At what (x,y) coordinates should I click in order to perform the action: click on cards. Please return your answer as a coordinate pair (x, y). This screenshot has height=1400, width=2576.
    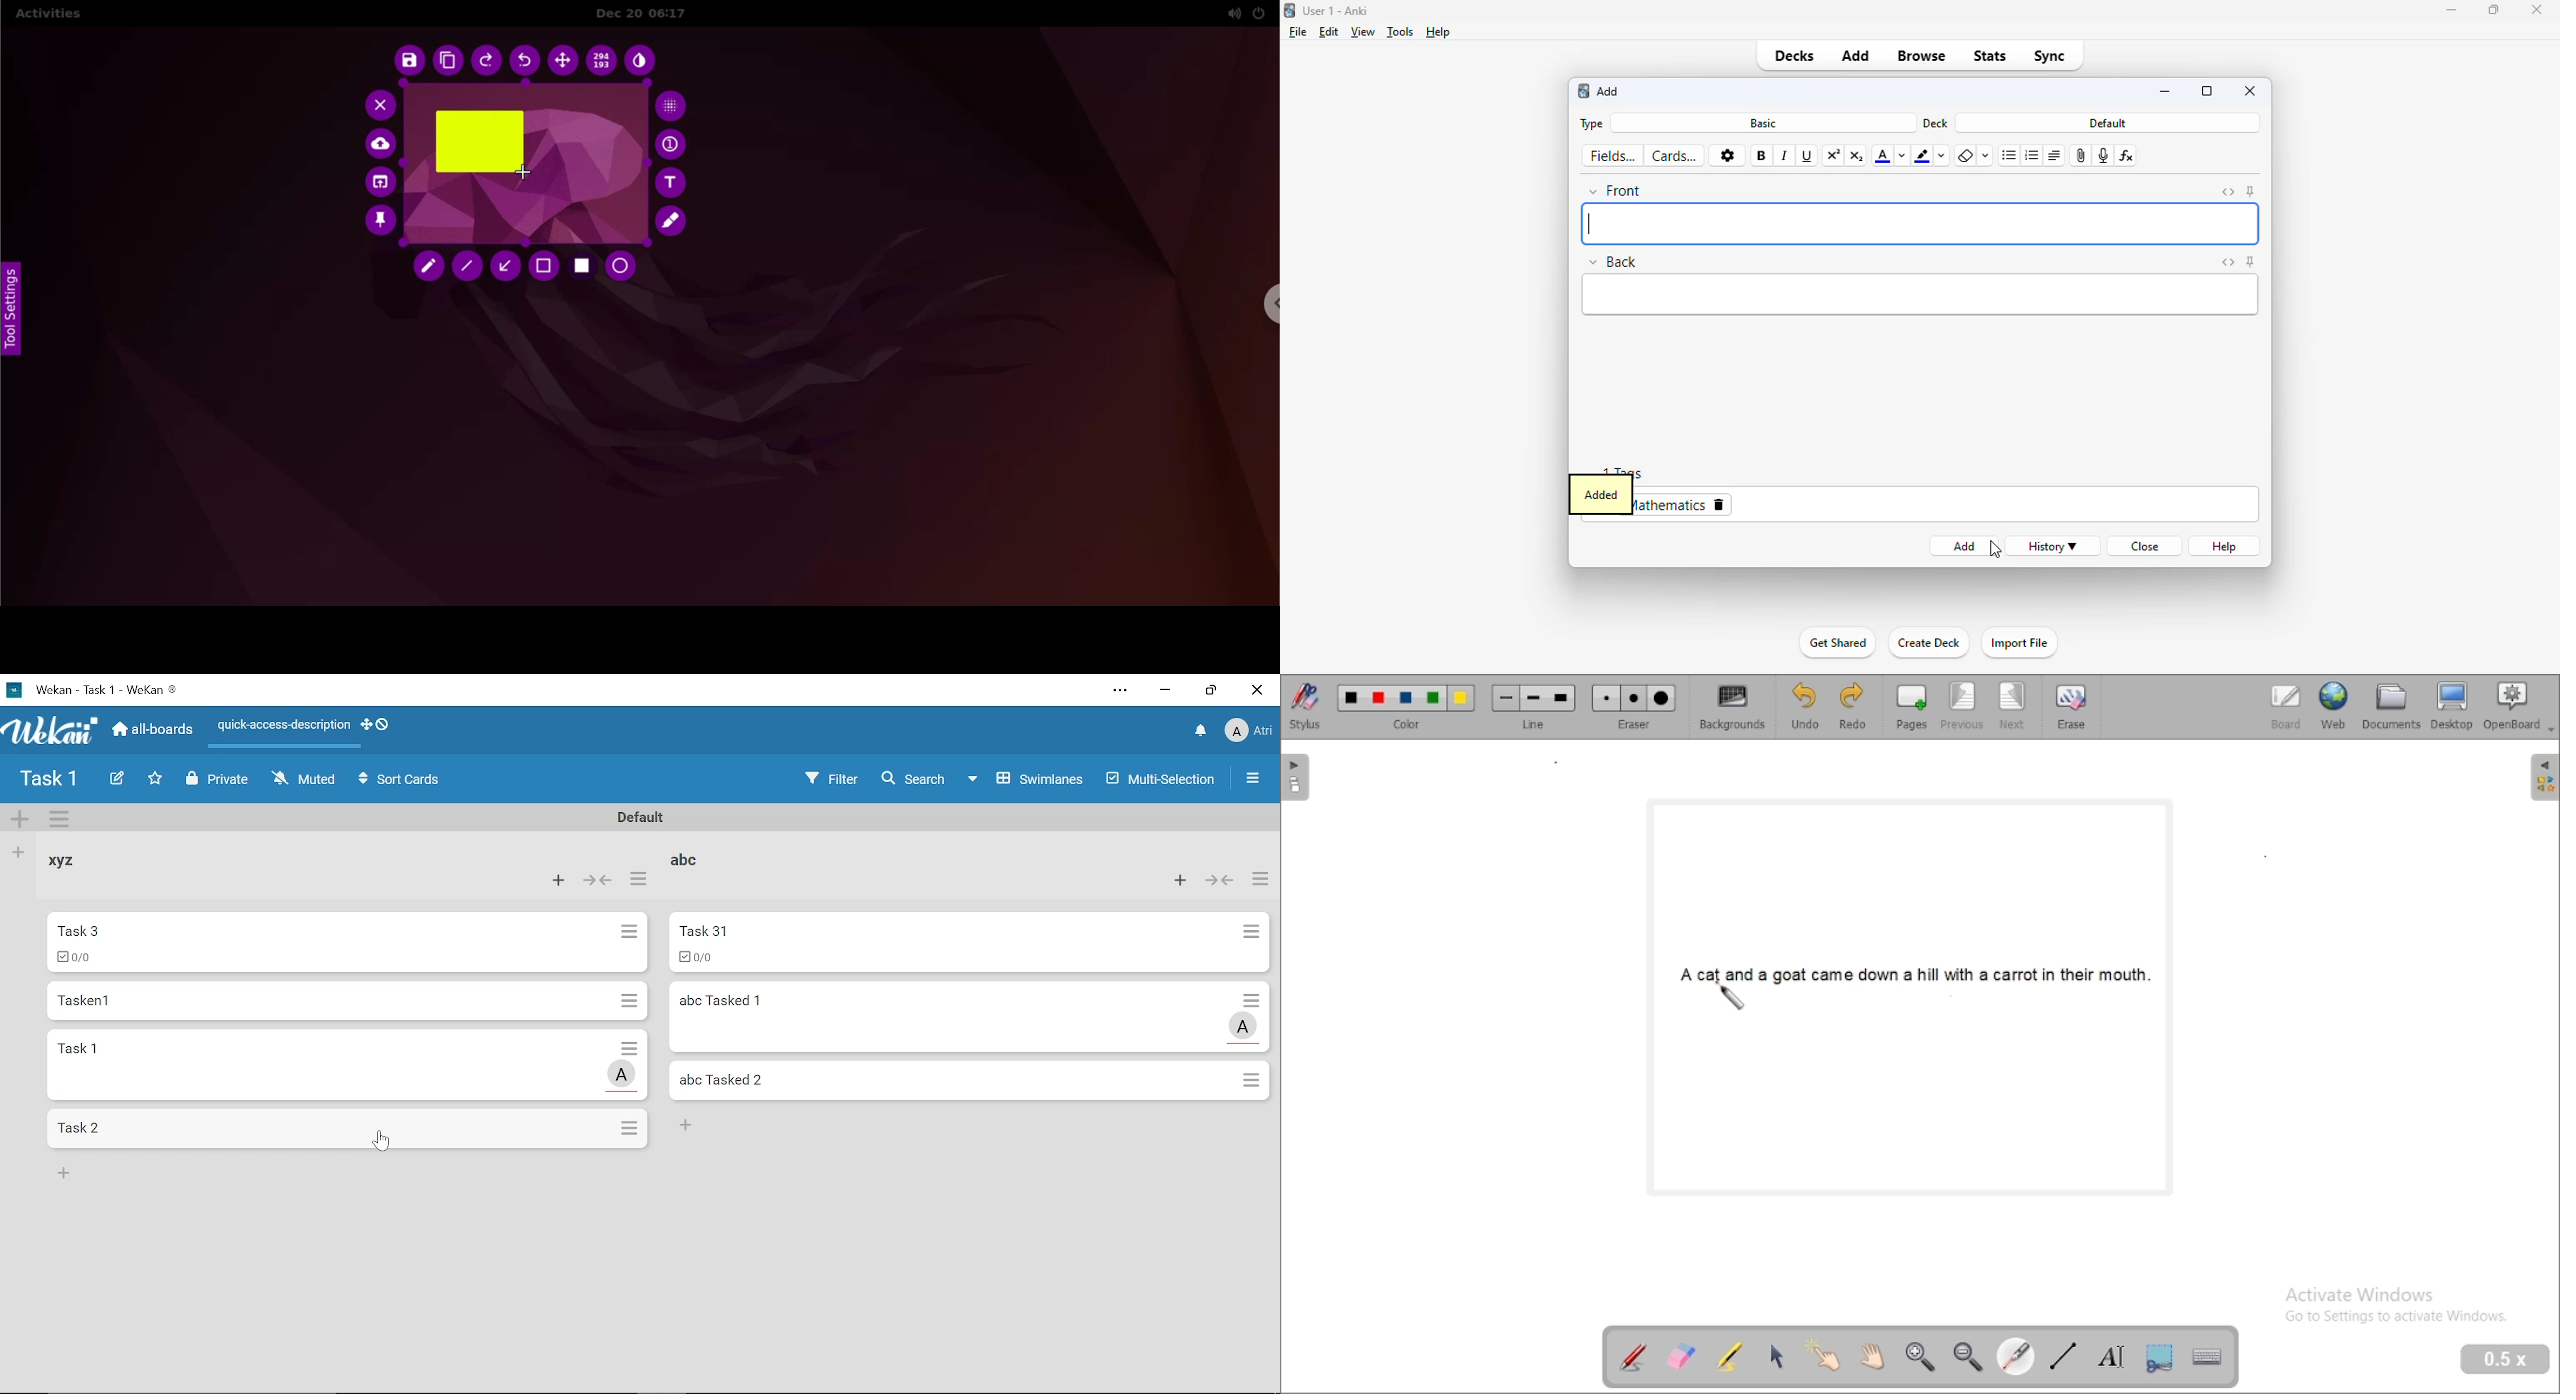
    Looking at the image, I should click on (1674, 156).